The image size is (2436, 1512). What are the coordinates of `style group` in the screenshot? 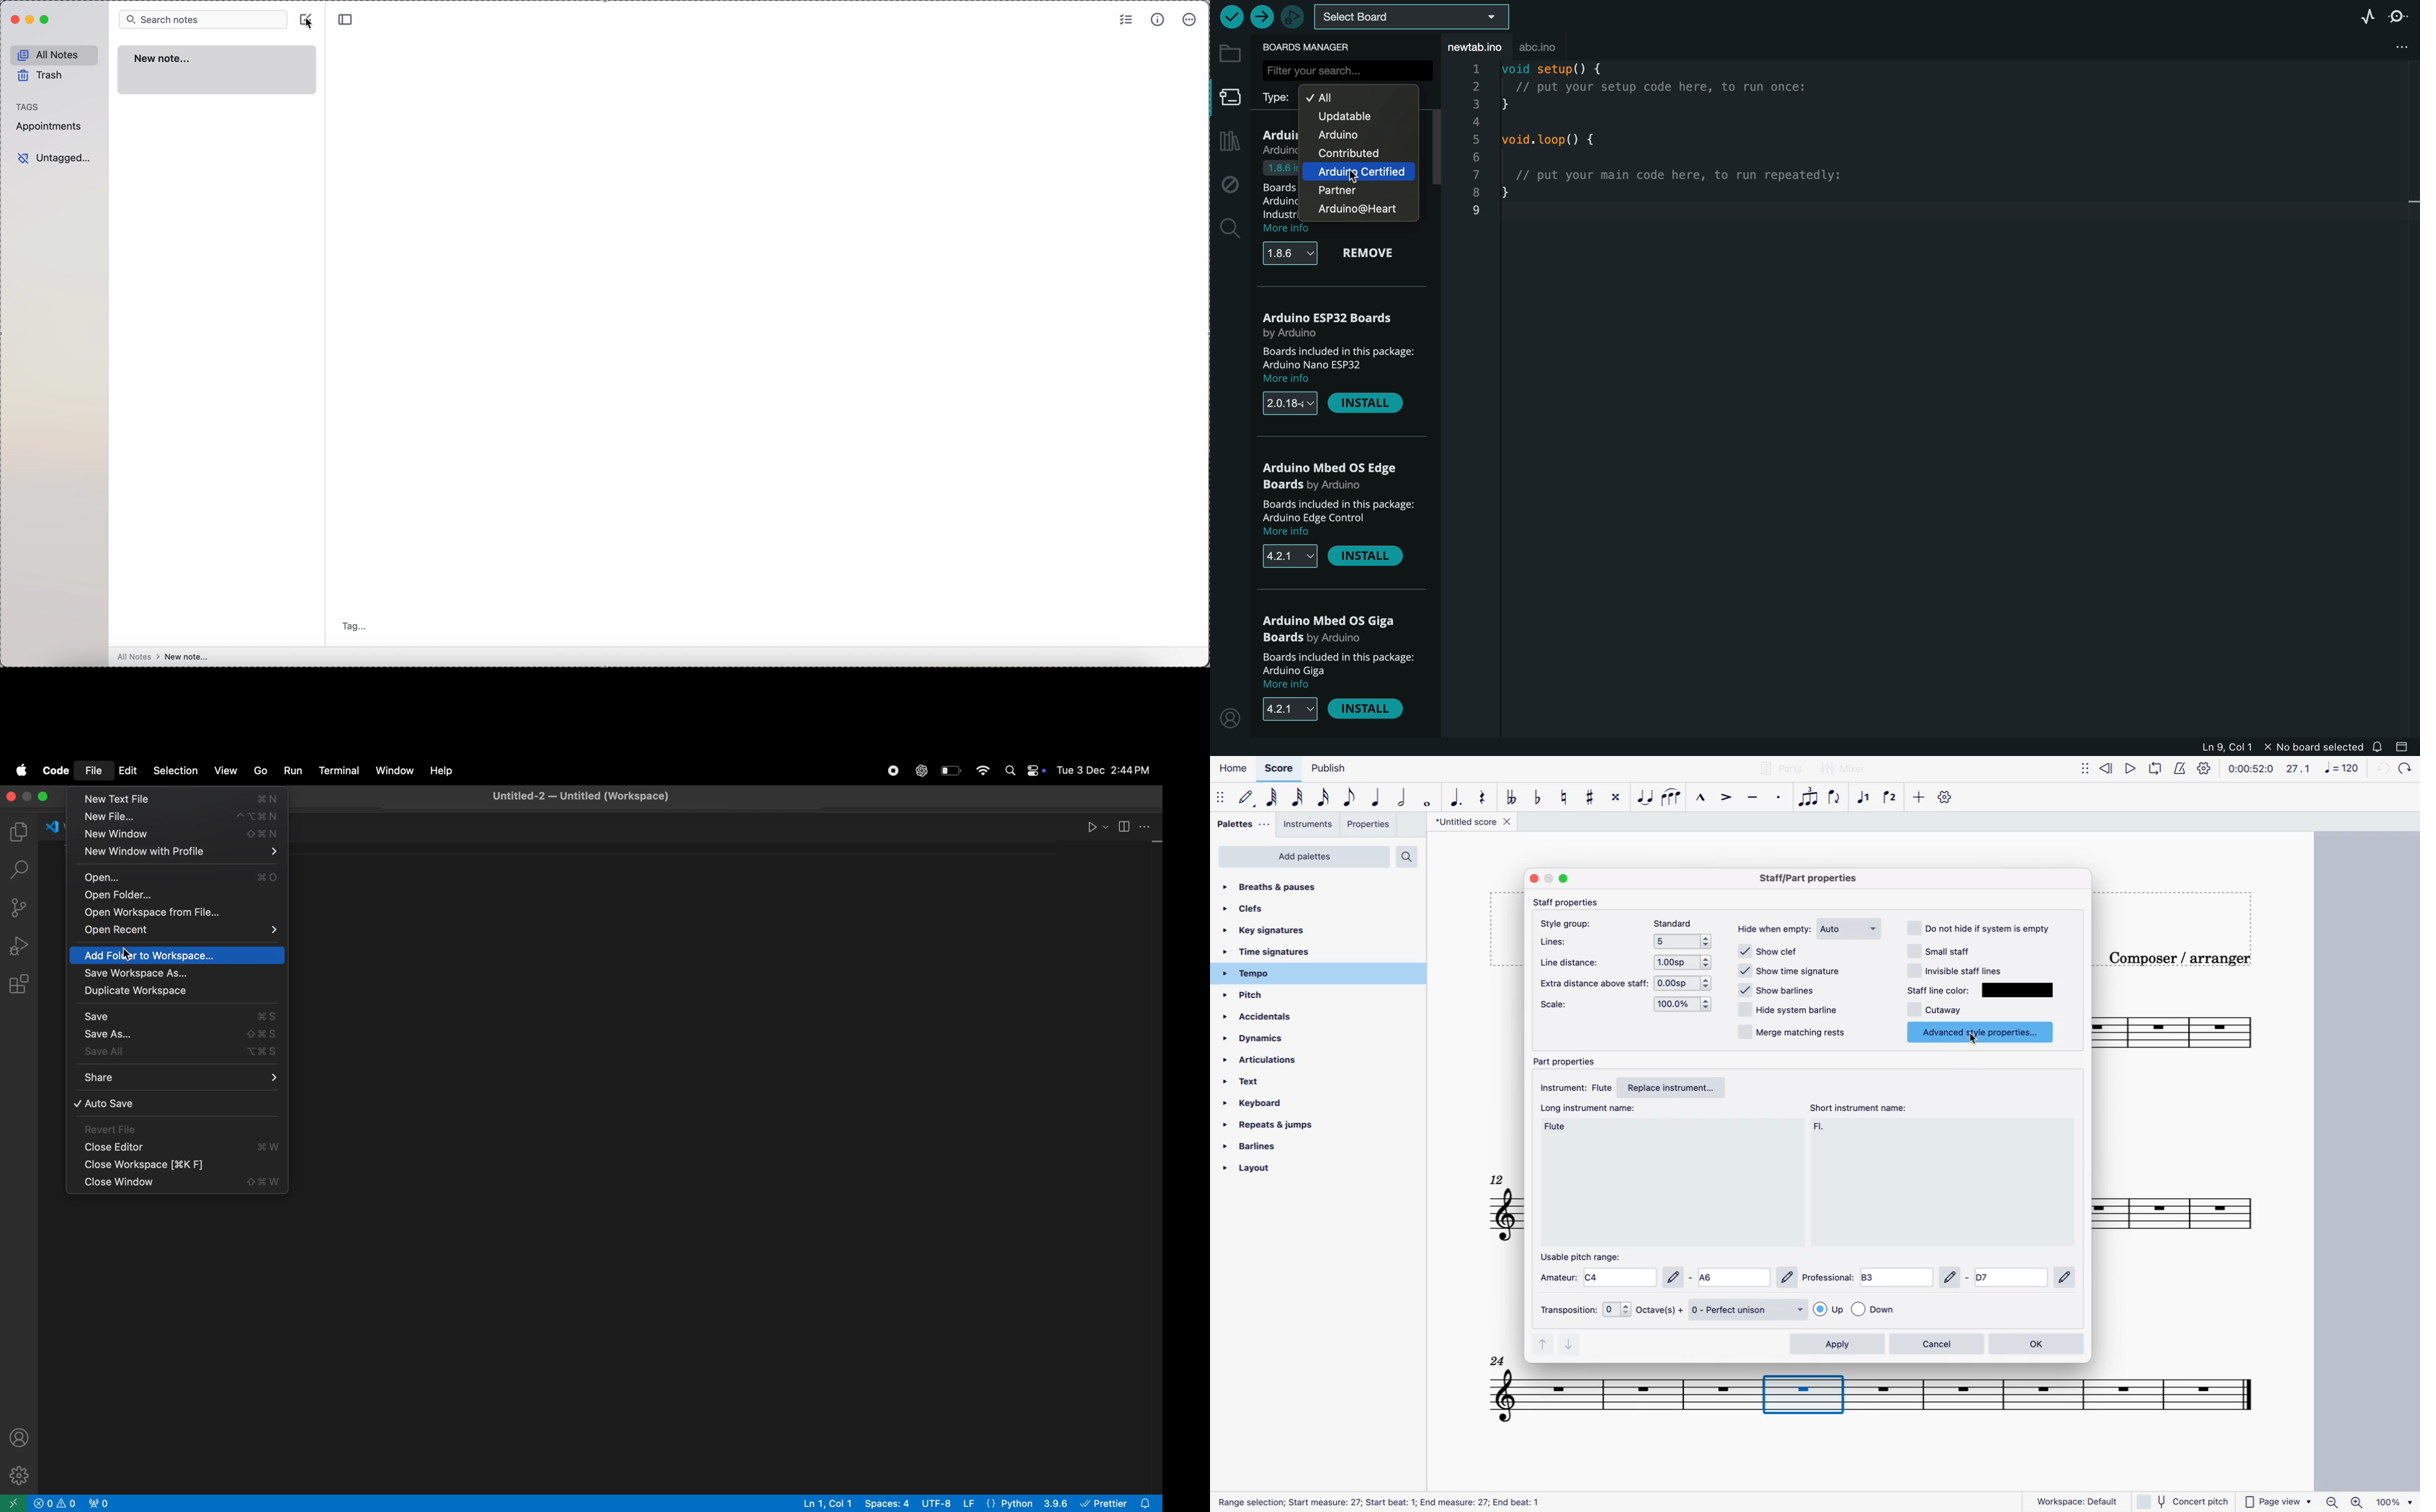 It's located at (1572, 922).